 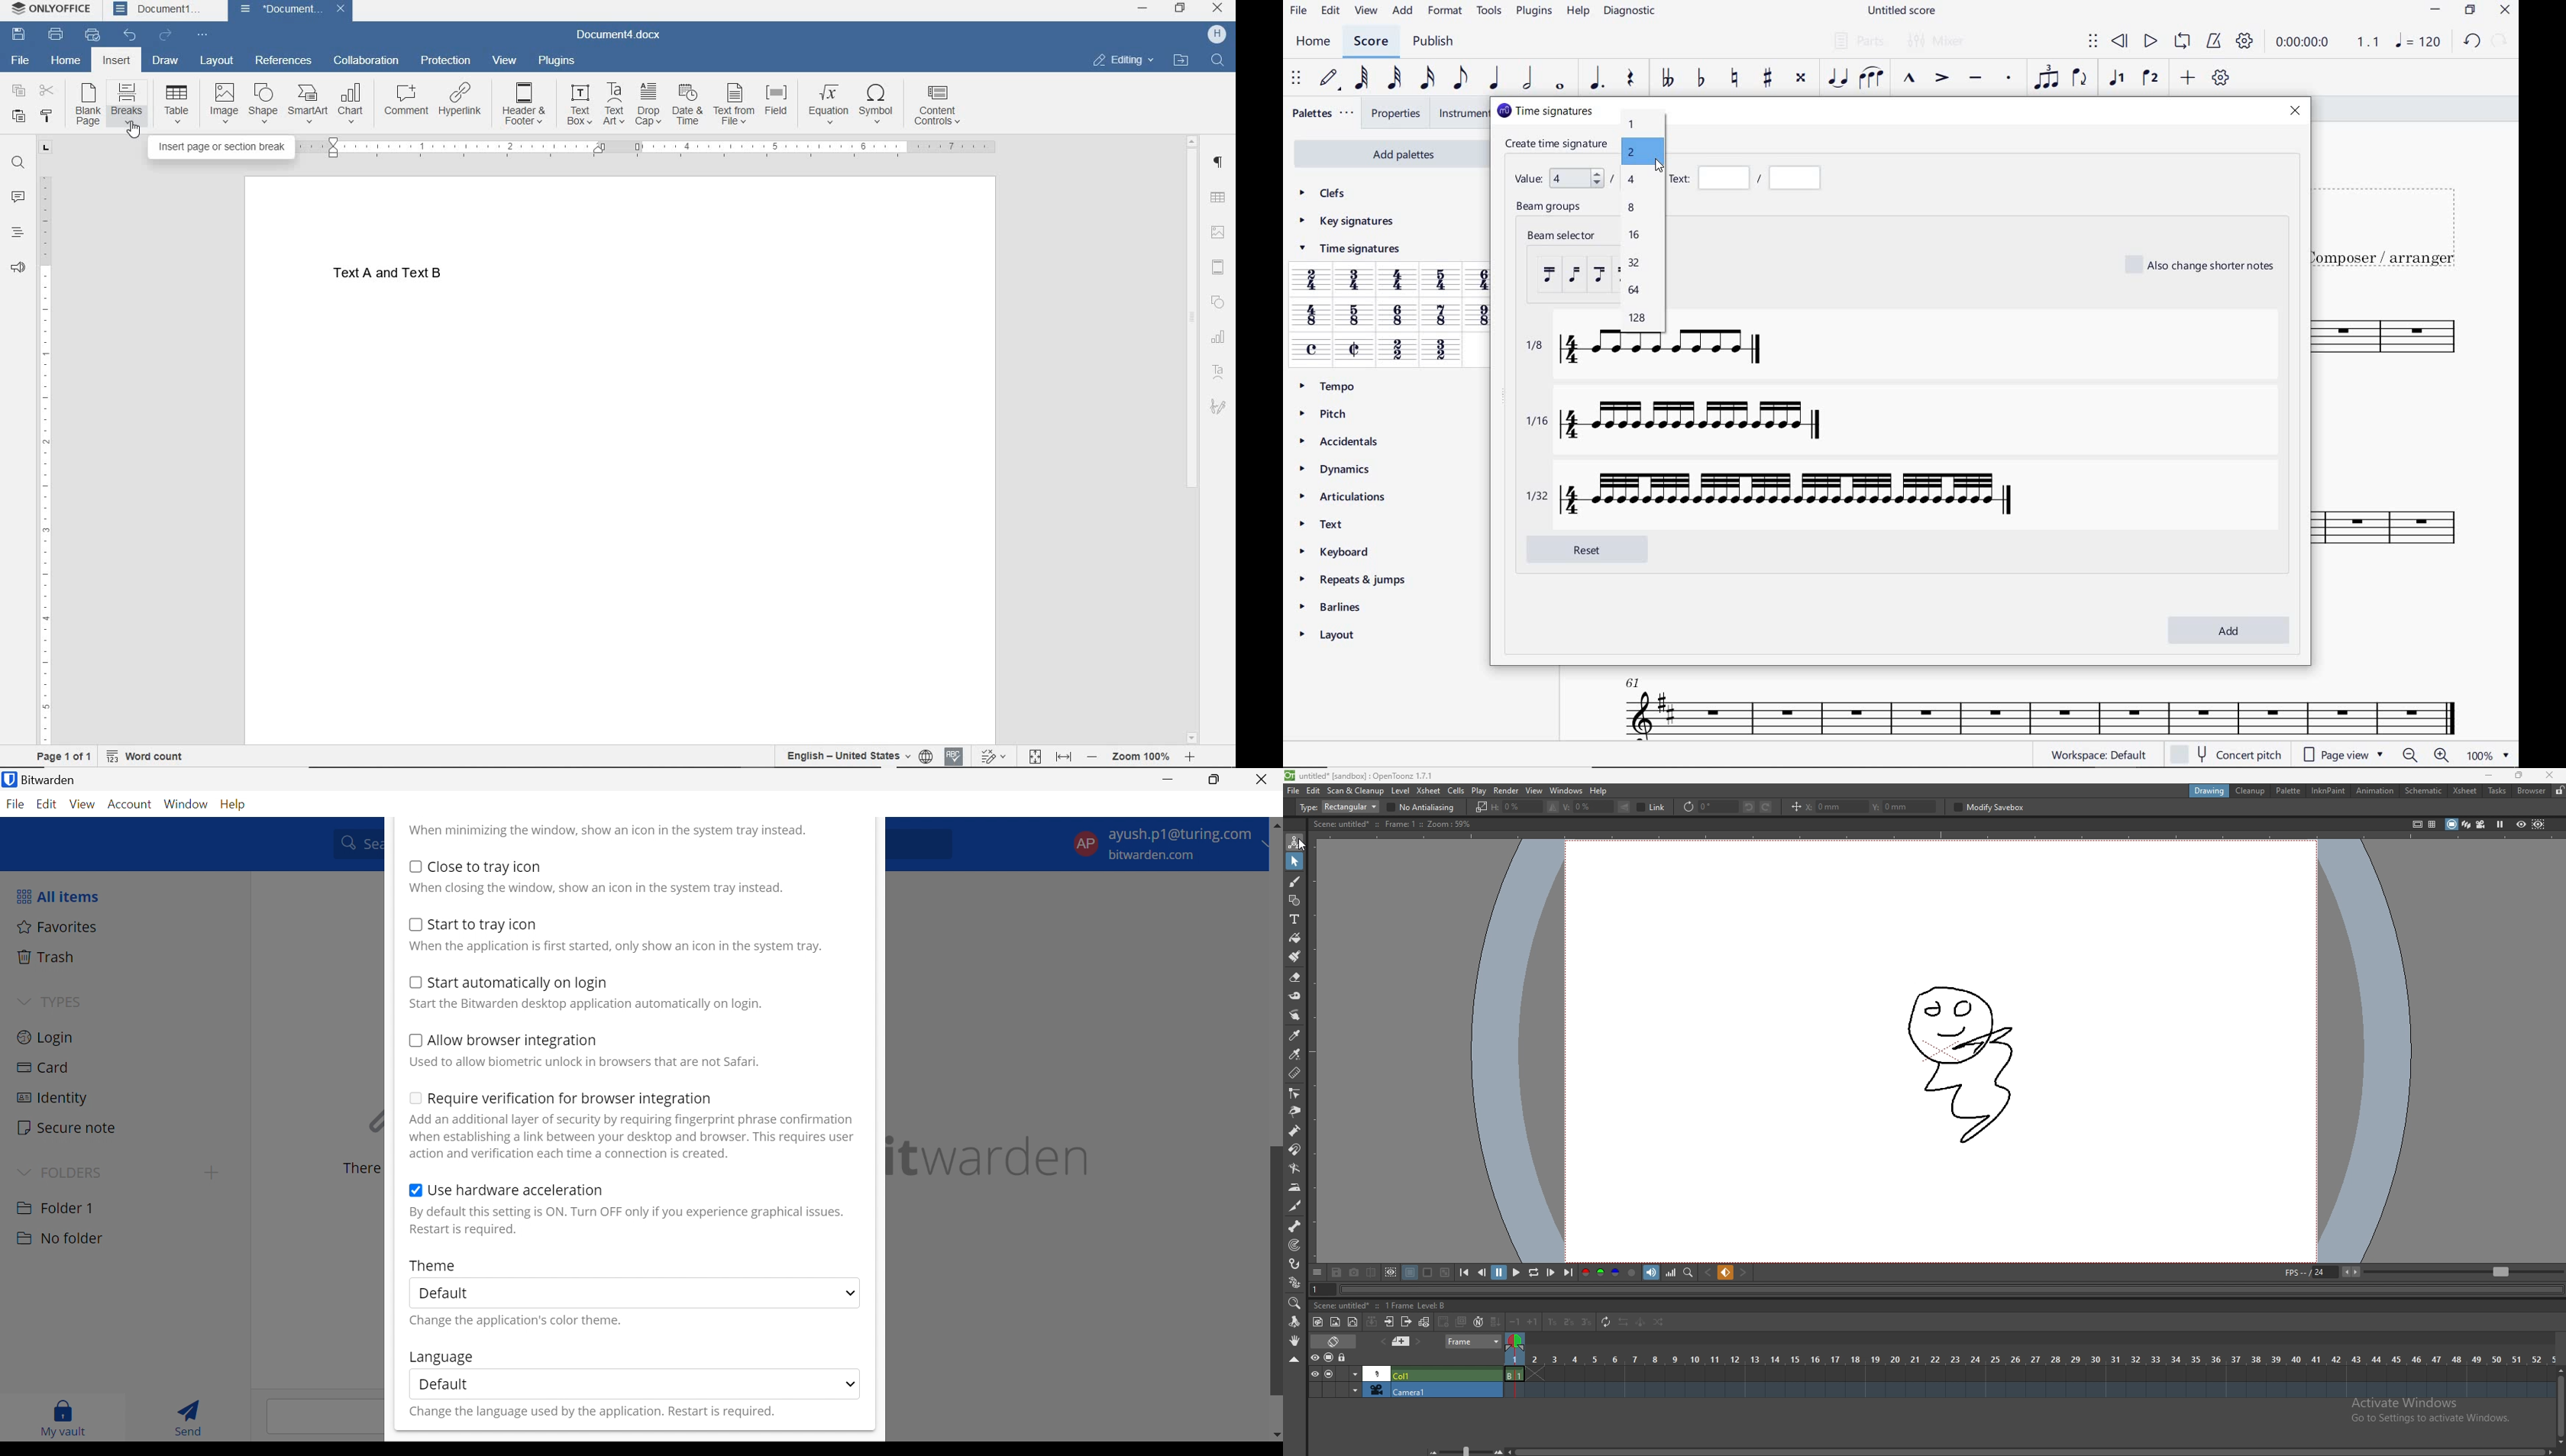 I want to click on 9/8, so click(x=1481, y=315).